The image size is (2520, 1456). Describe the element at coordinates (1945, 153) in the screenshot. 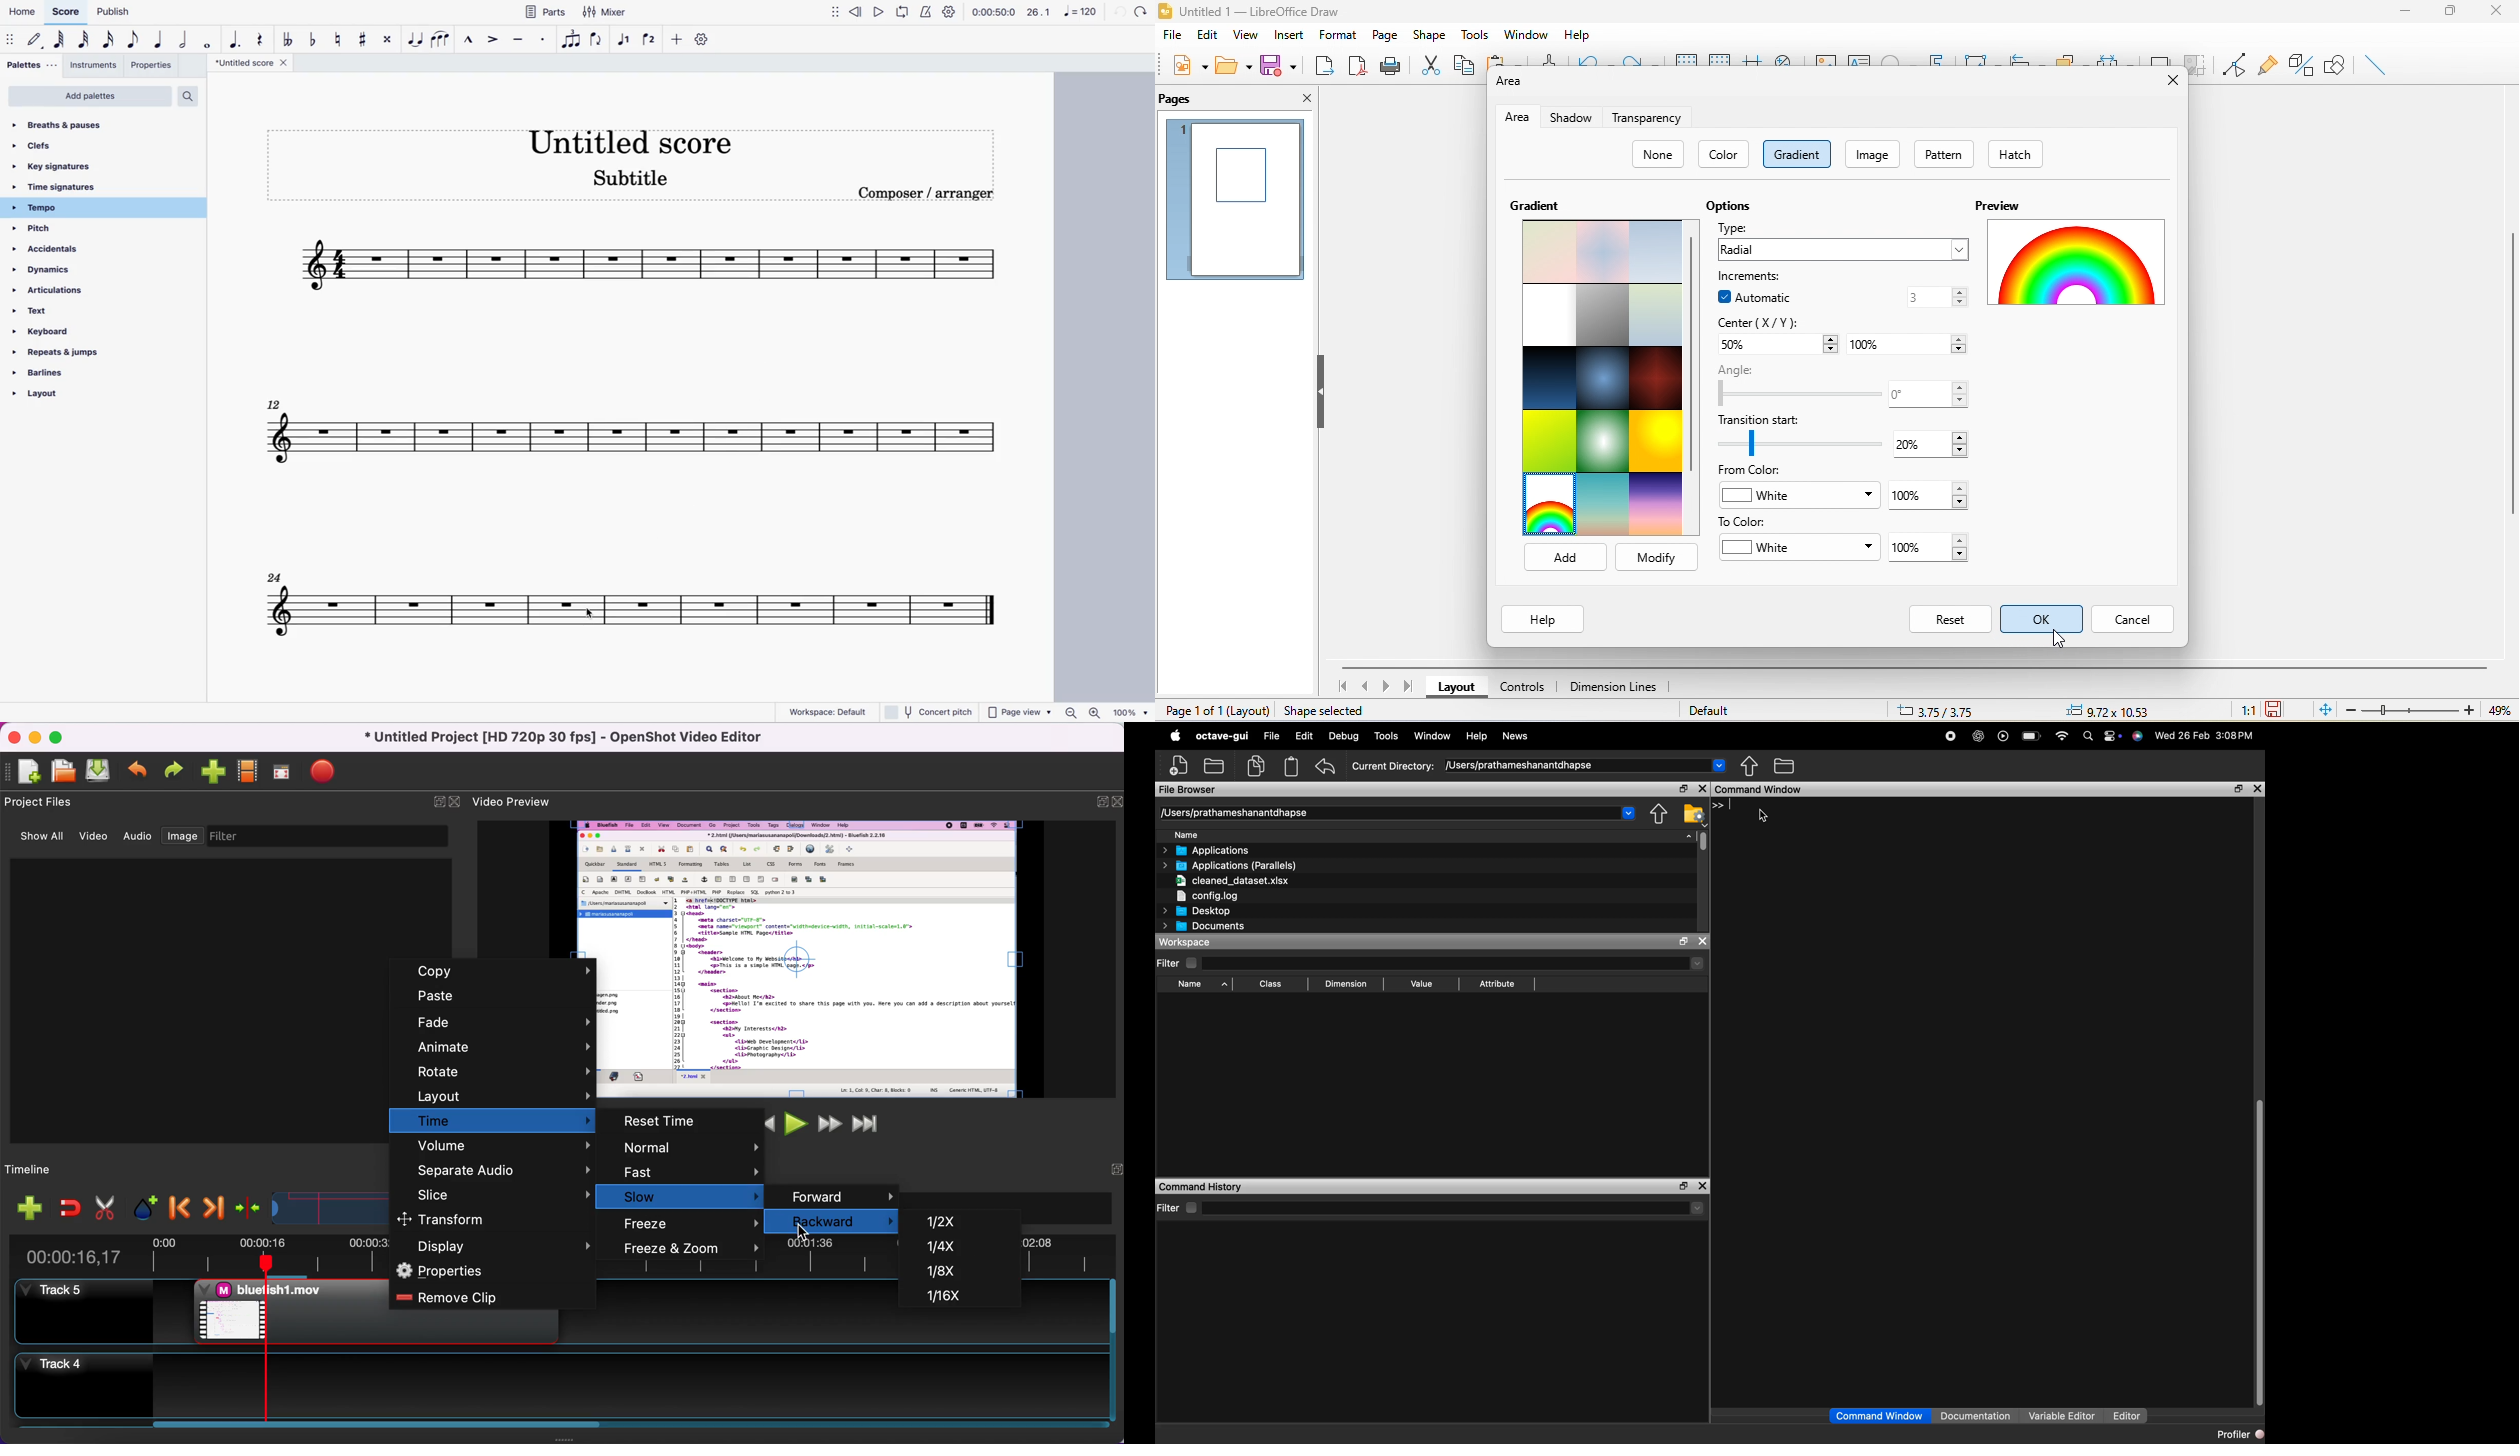

I see `pattern` at that location.